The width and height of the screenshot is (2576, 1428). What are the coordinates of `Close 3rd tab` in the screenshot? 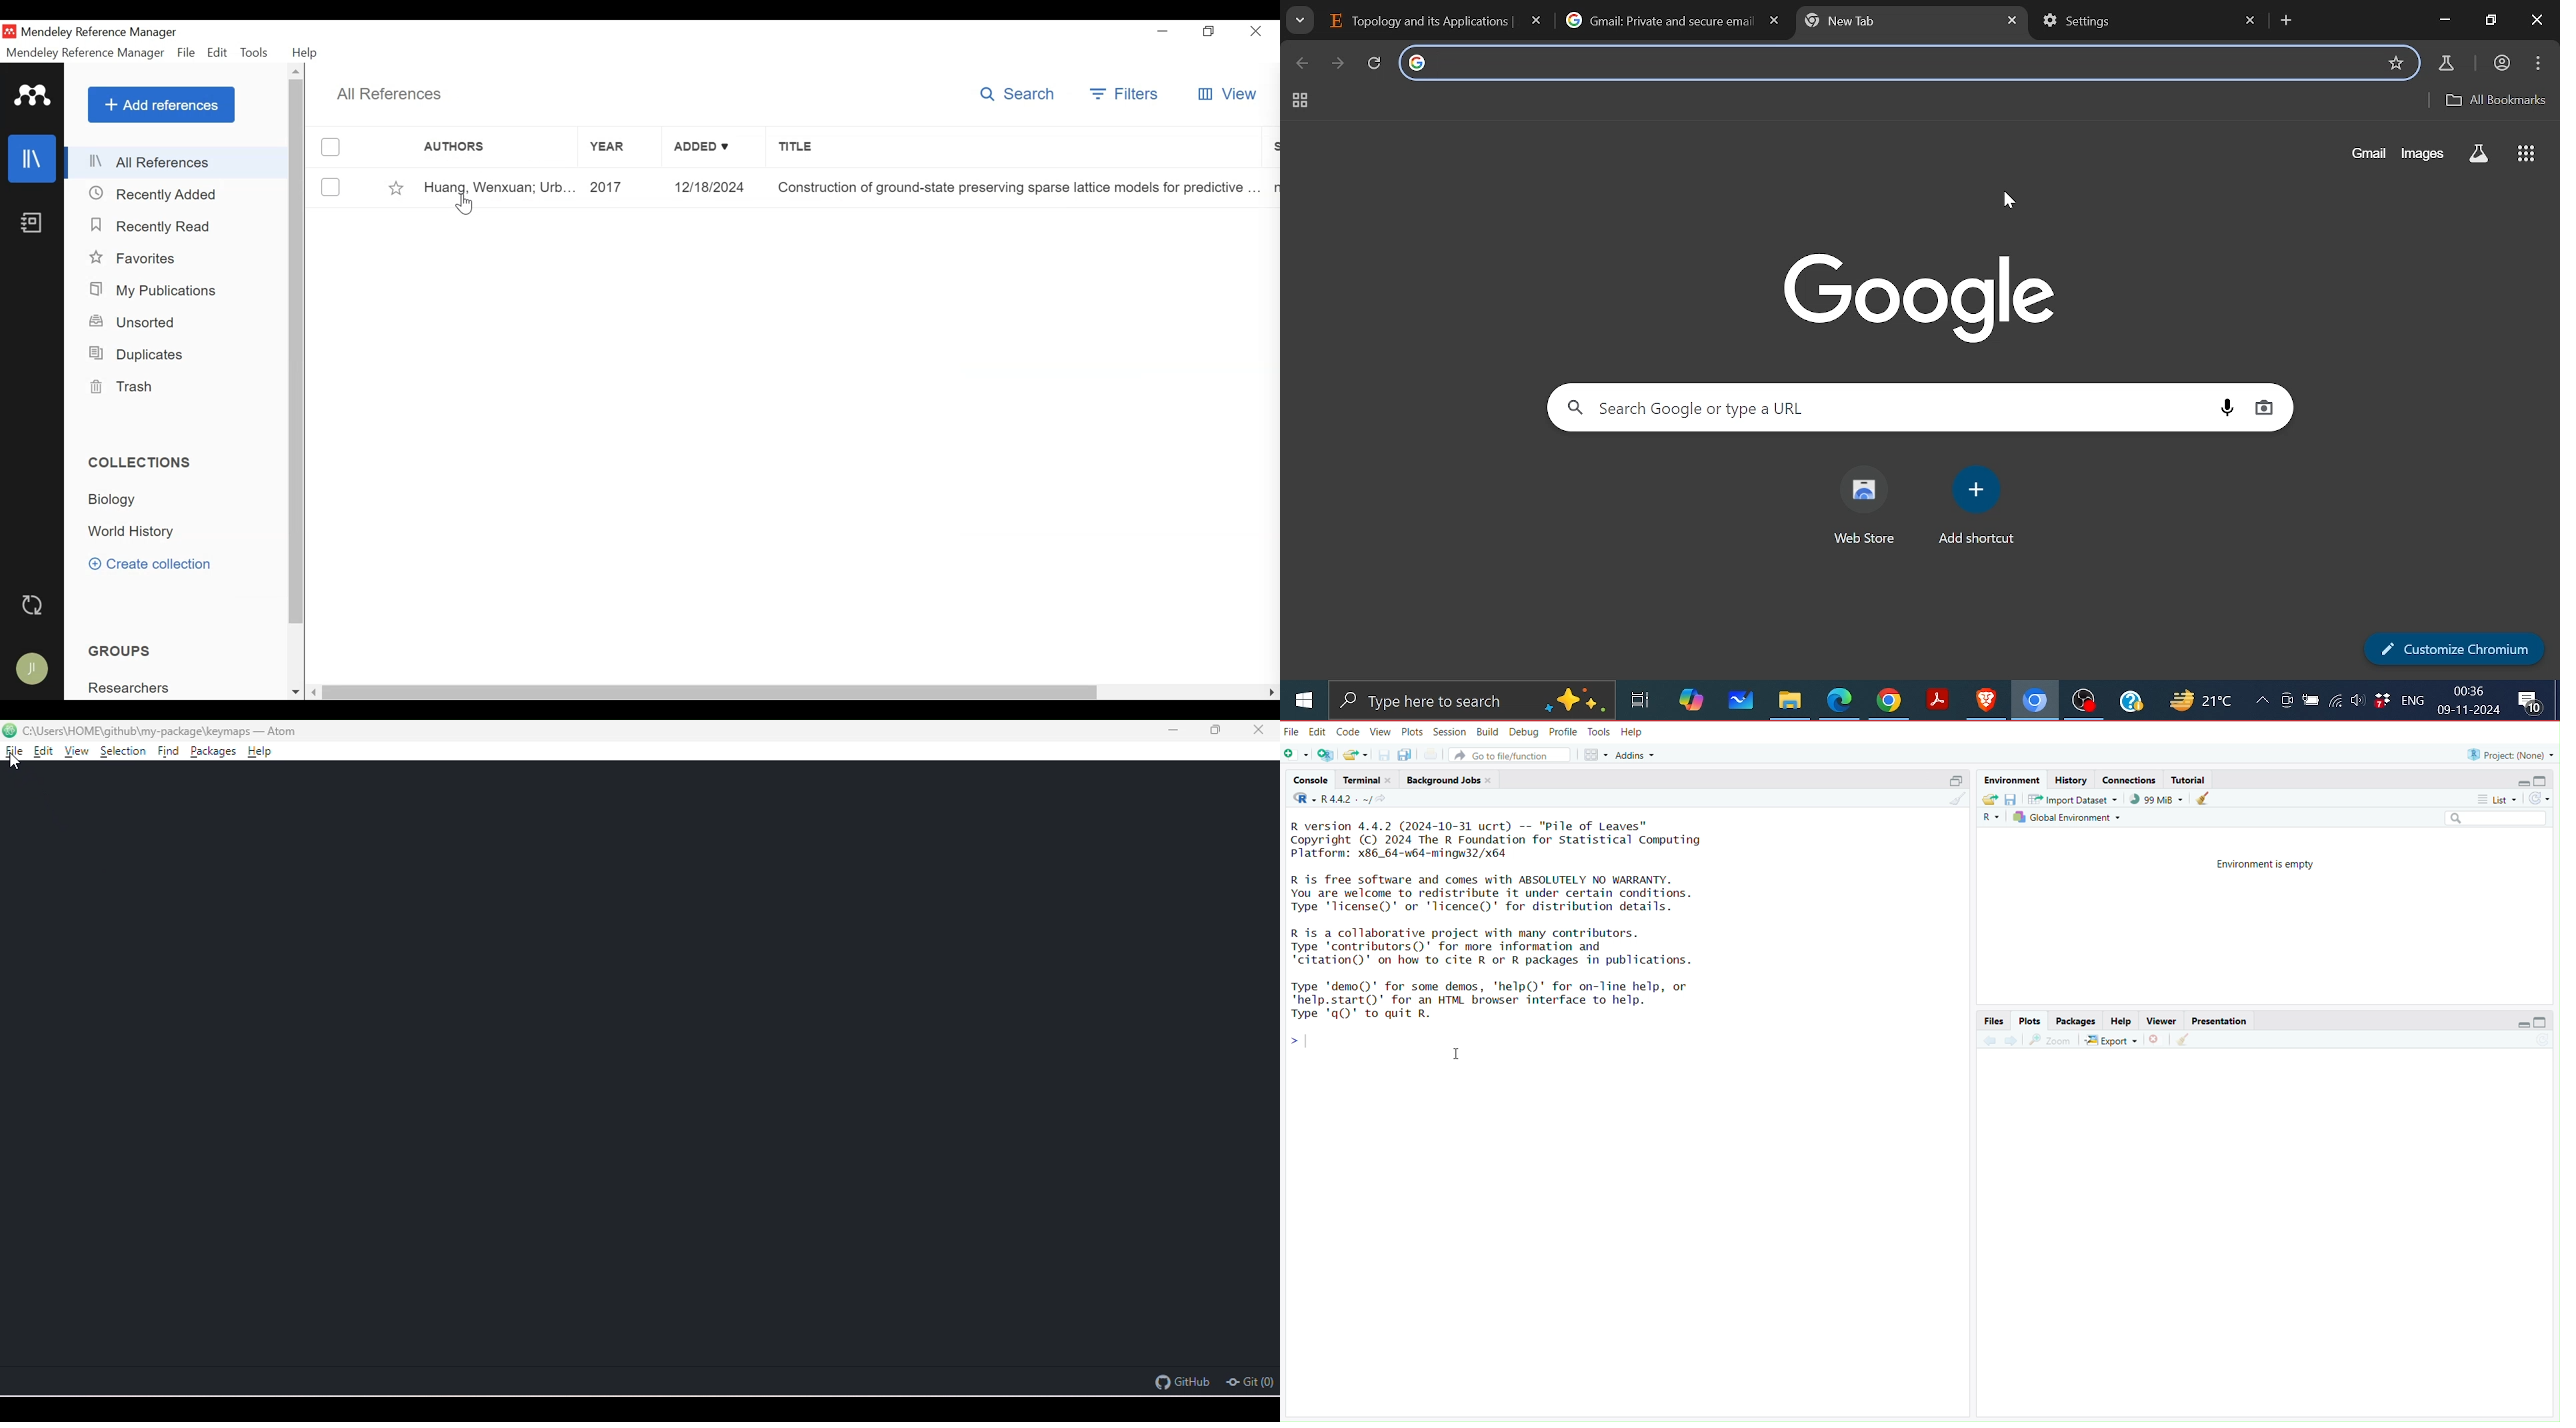 It's located at (2012, 20).